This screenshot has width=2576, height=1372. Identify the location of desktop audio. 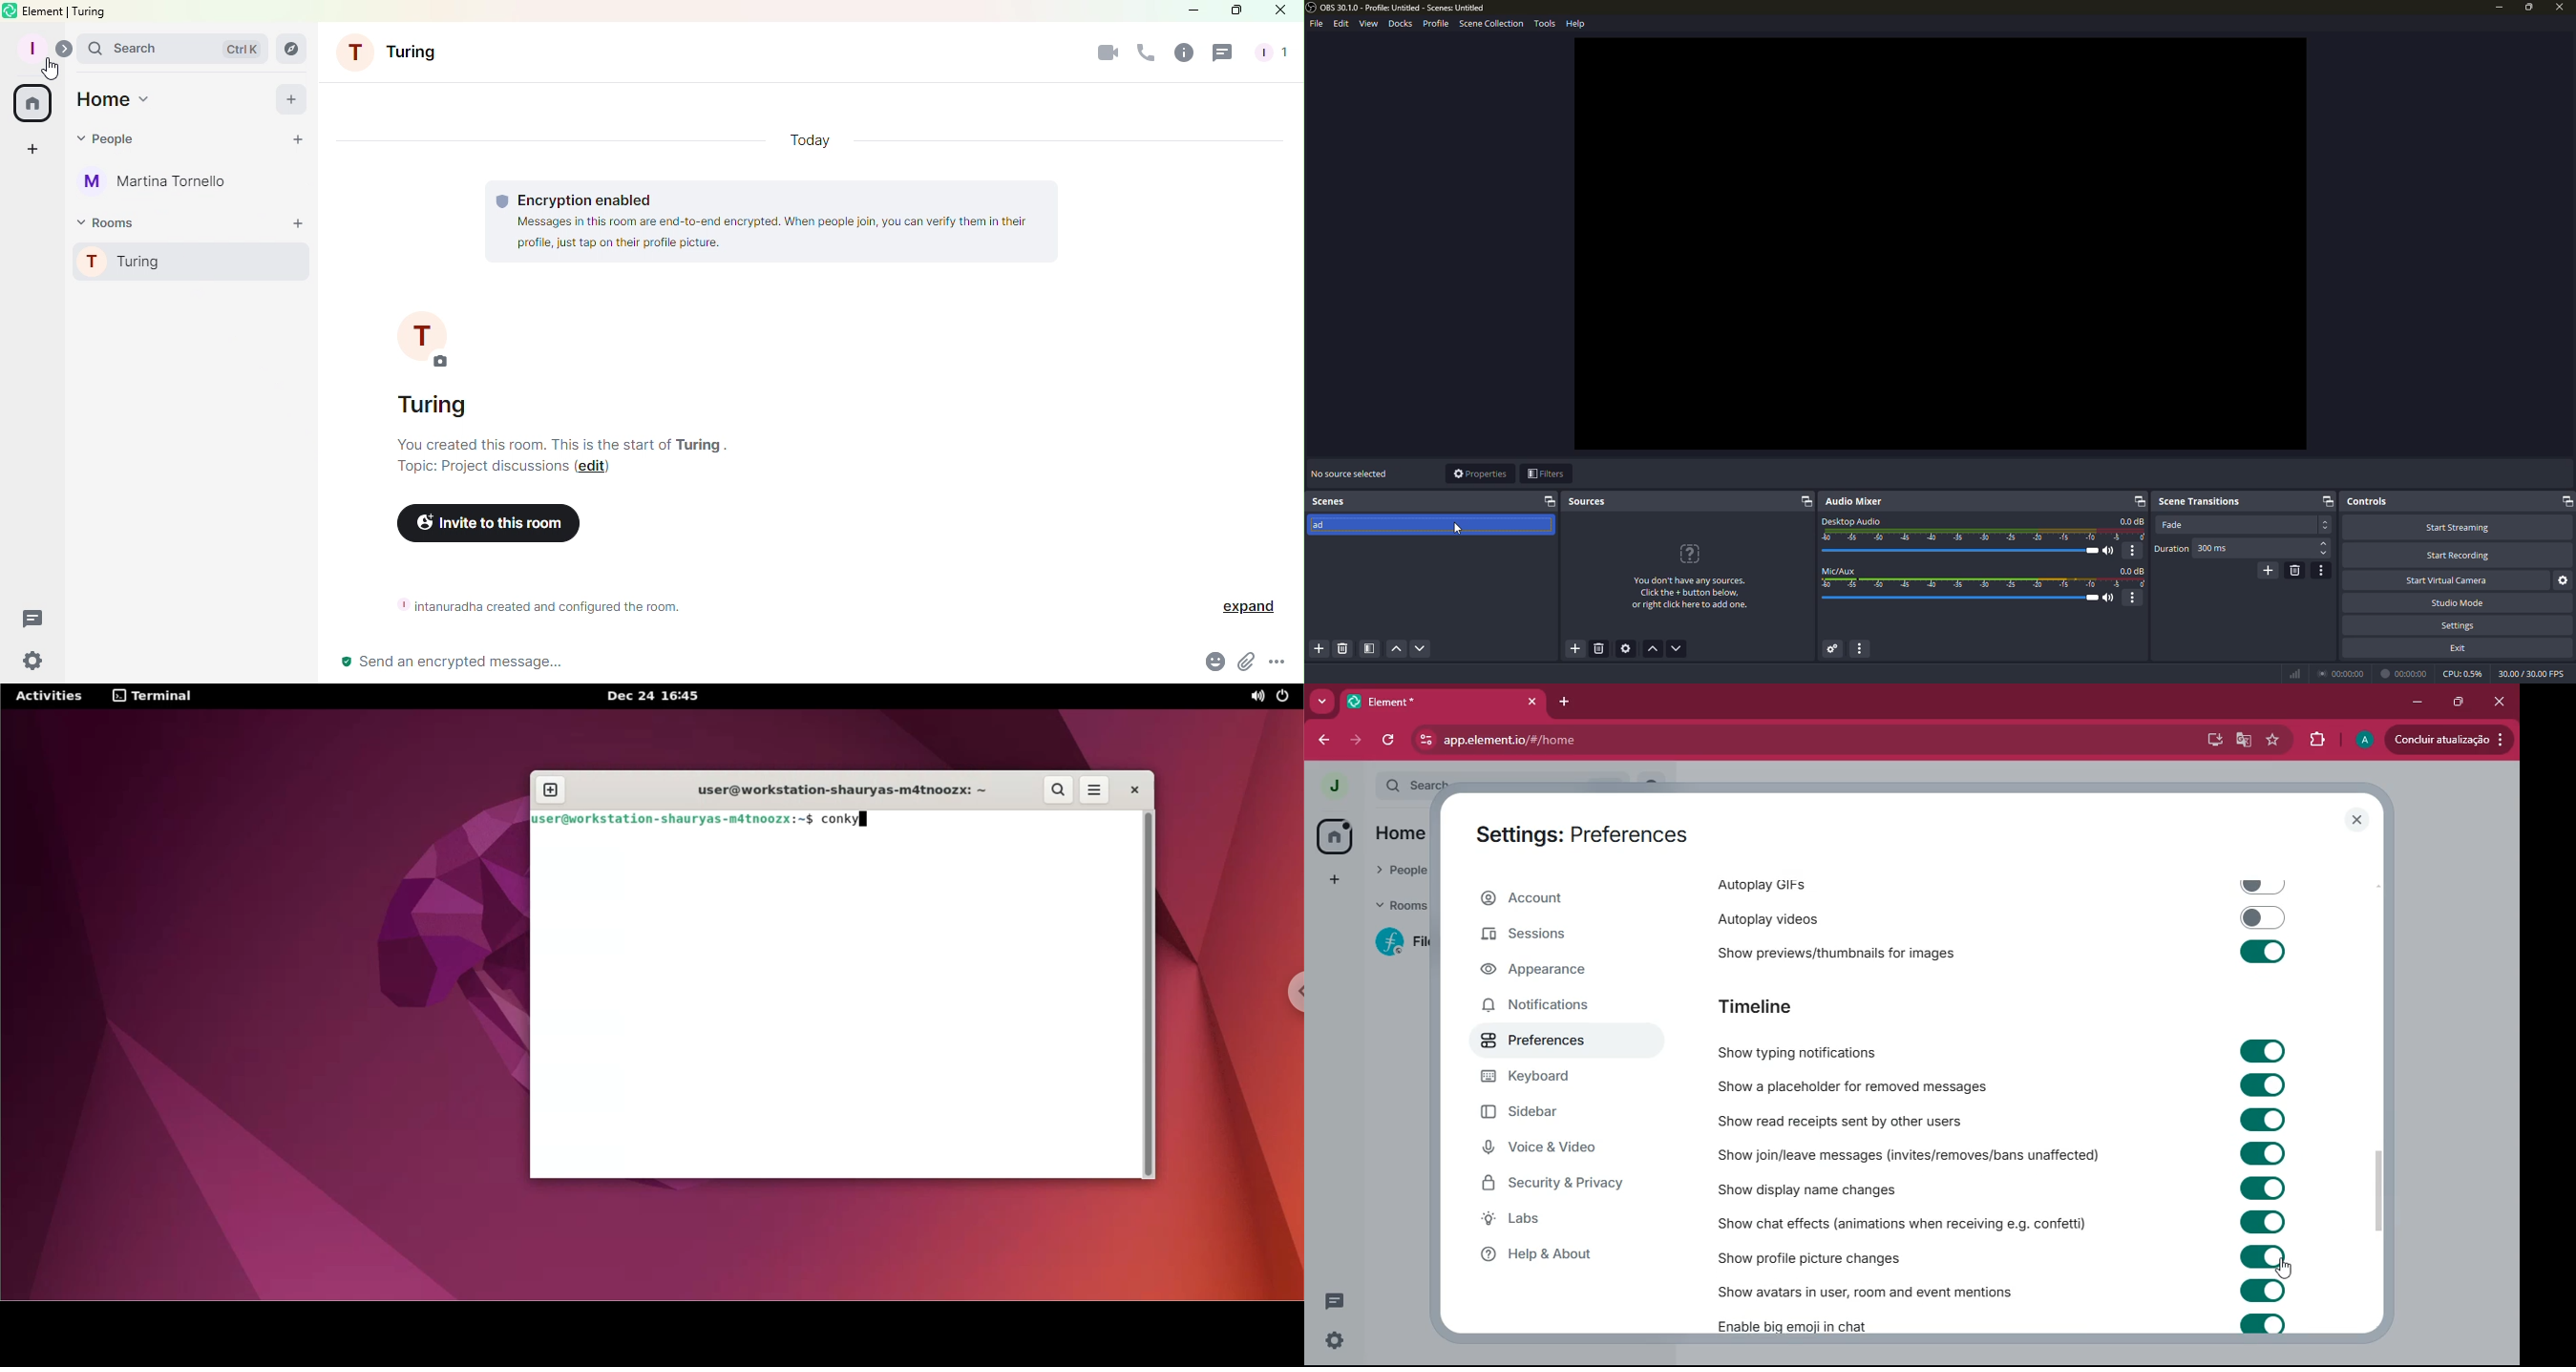
(1851, 520).